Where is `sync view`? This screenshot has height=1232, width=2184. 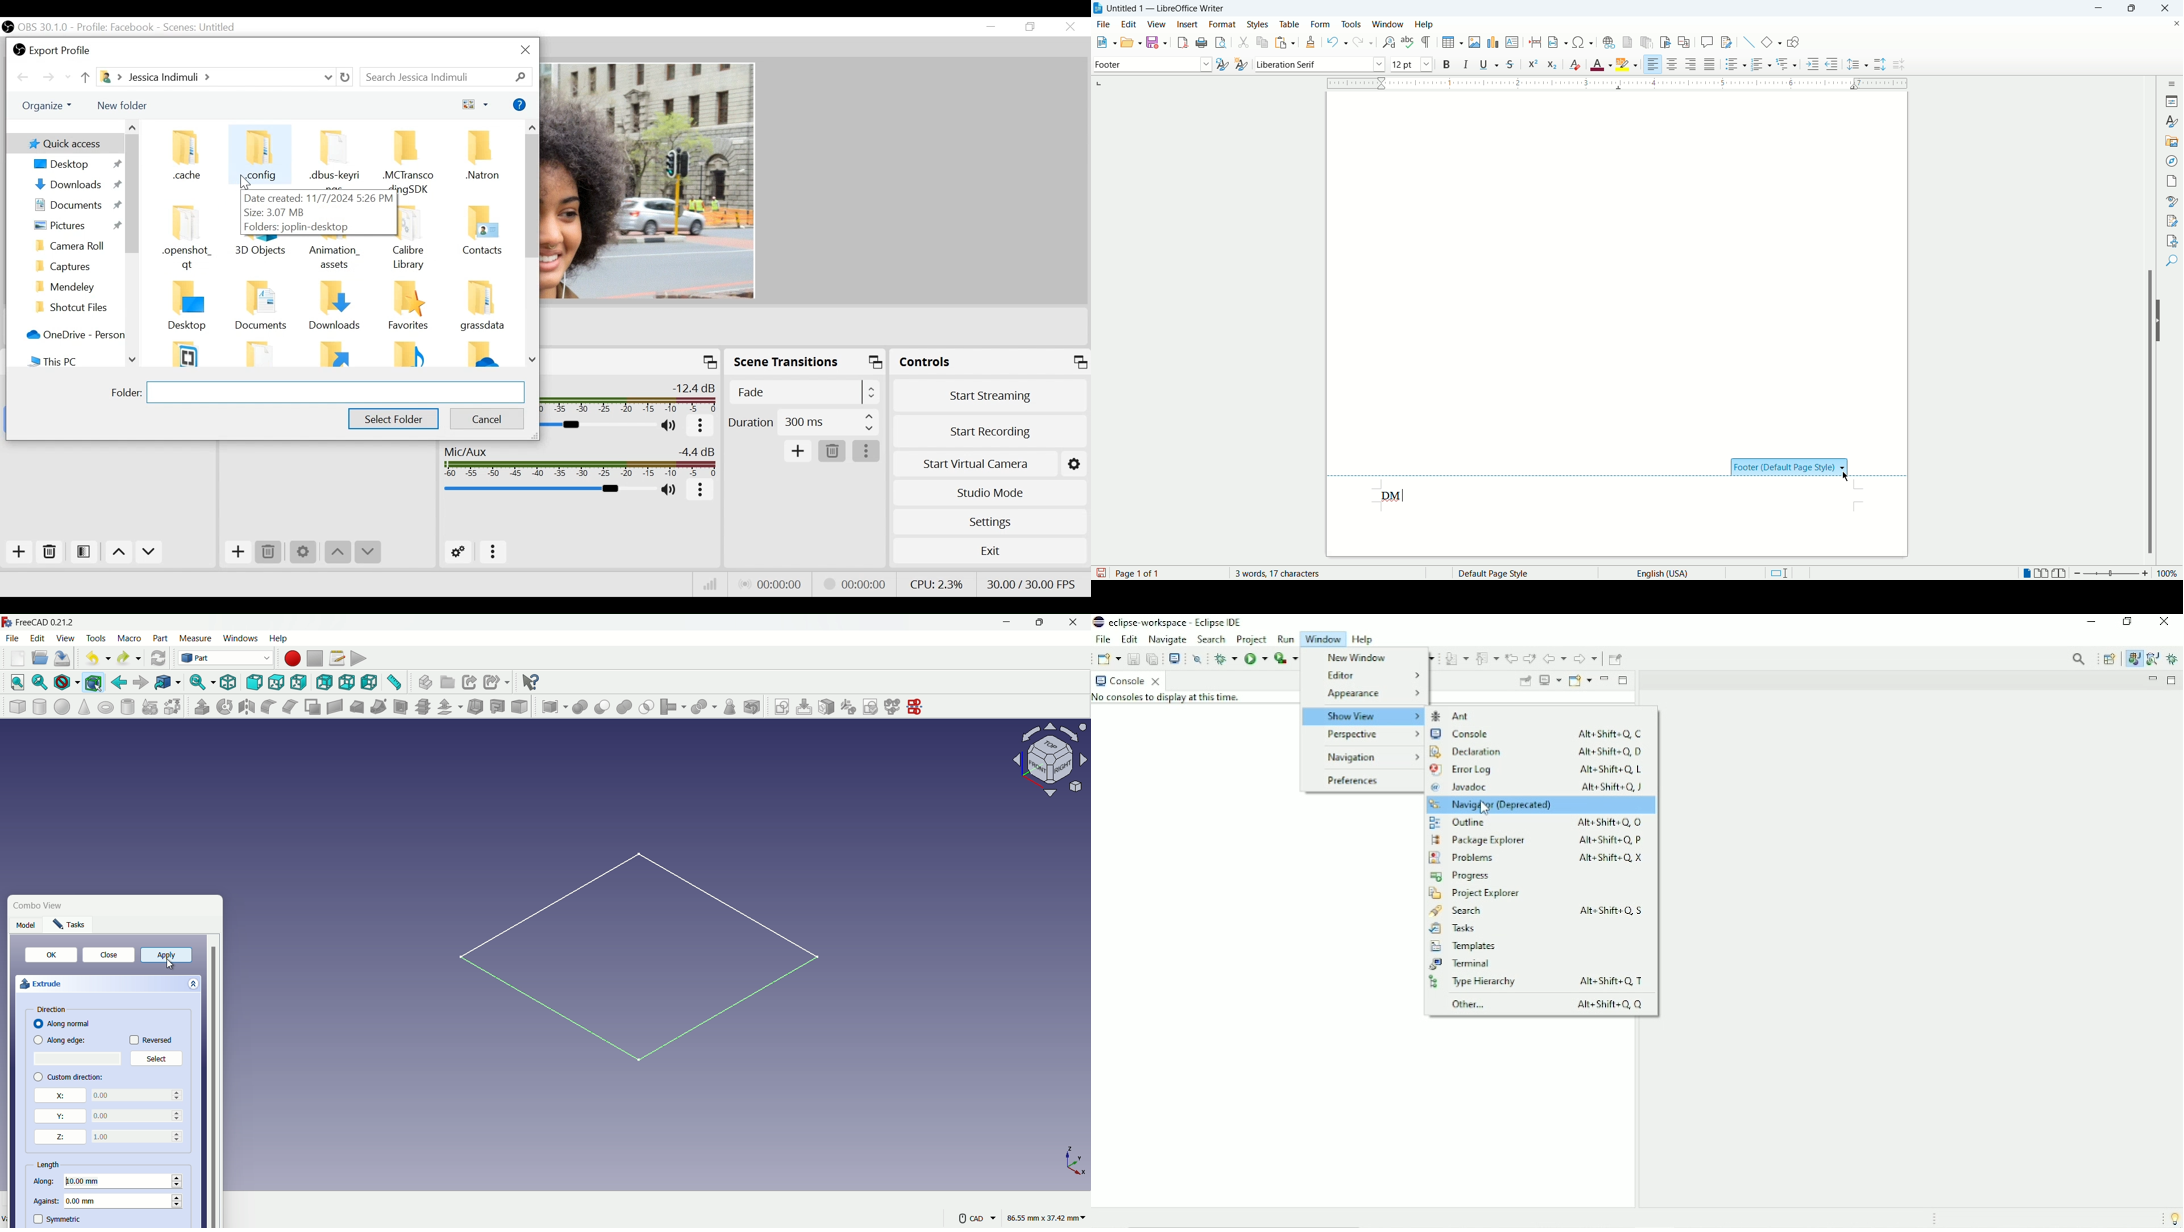
sync view is located at coordinates (201, 681).